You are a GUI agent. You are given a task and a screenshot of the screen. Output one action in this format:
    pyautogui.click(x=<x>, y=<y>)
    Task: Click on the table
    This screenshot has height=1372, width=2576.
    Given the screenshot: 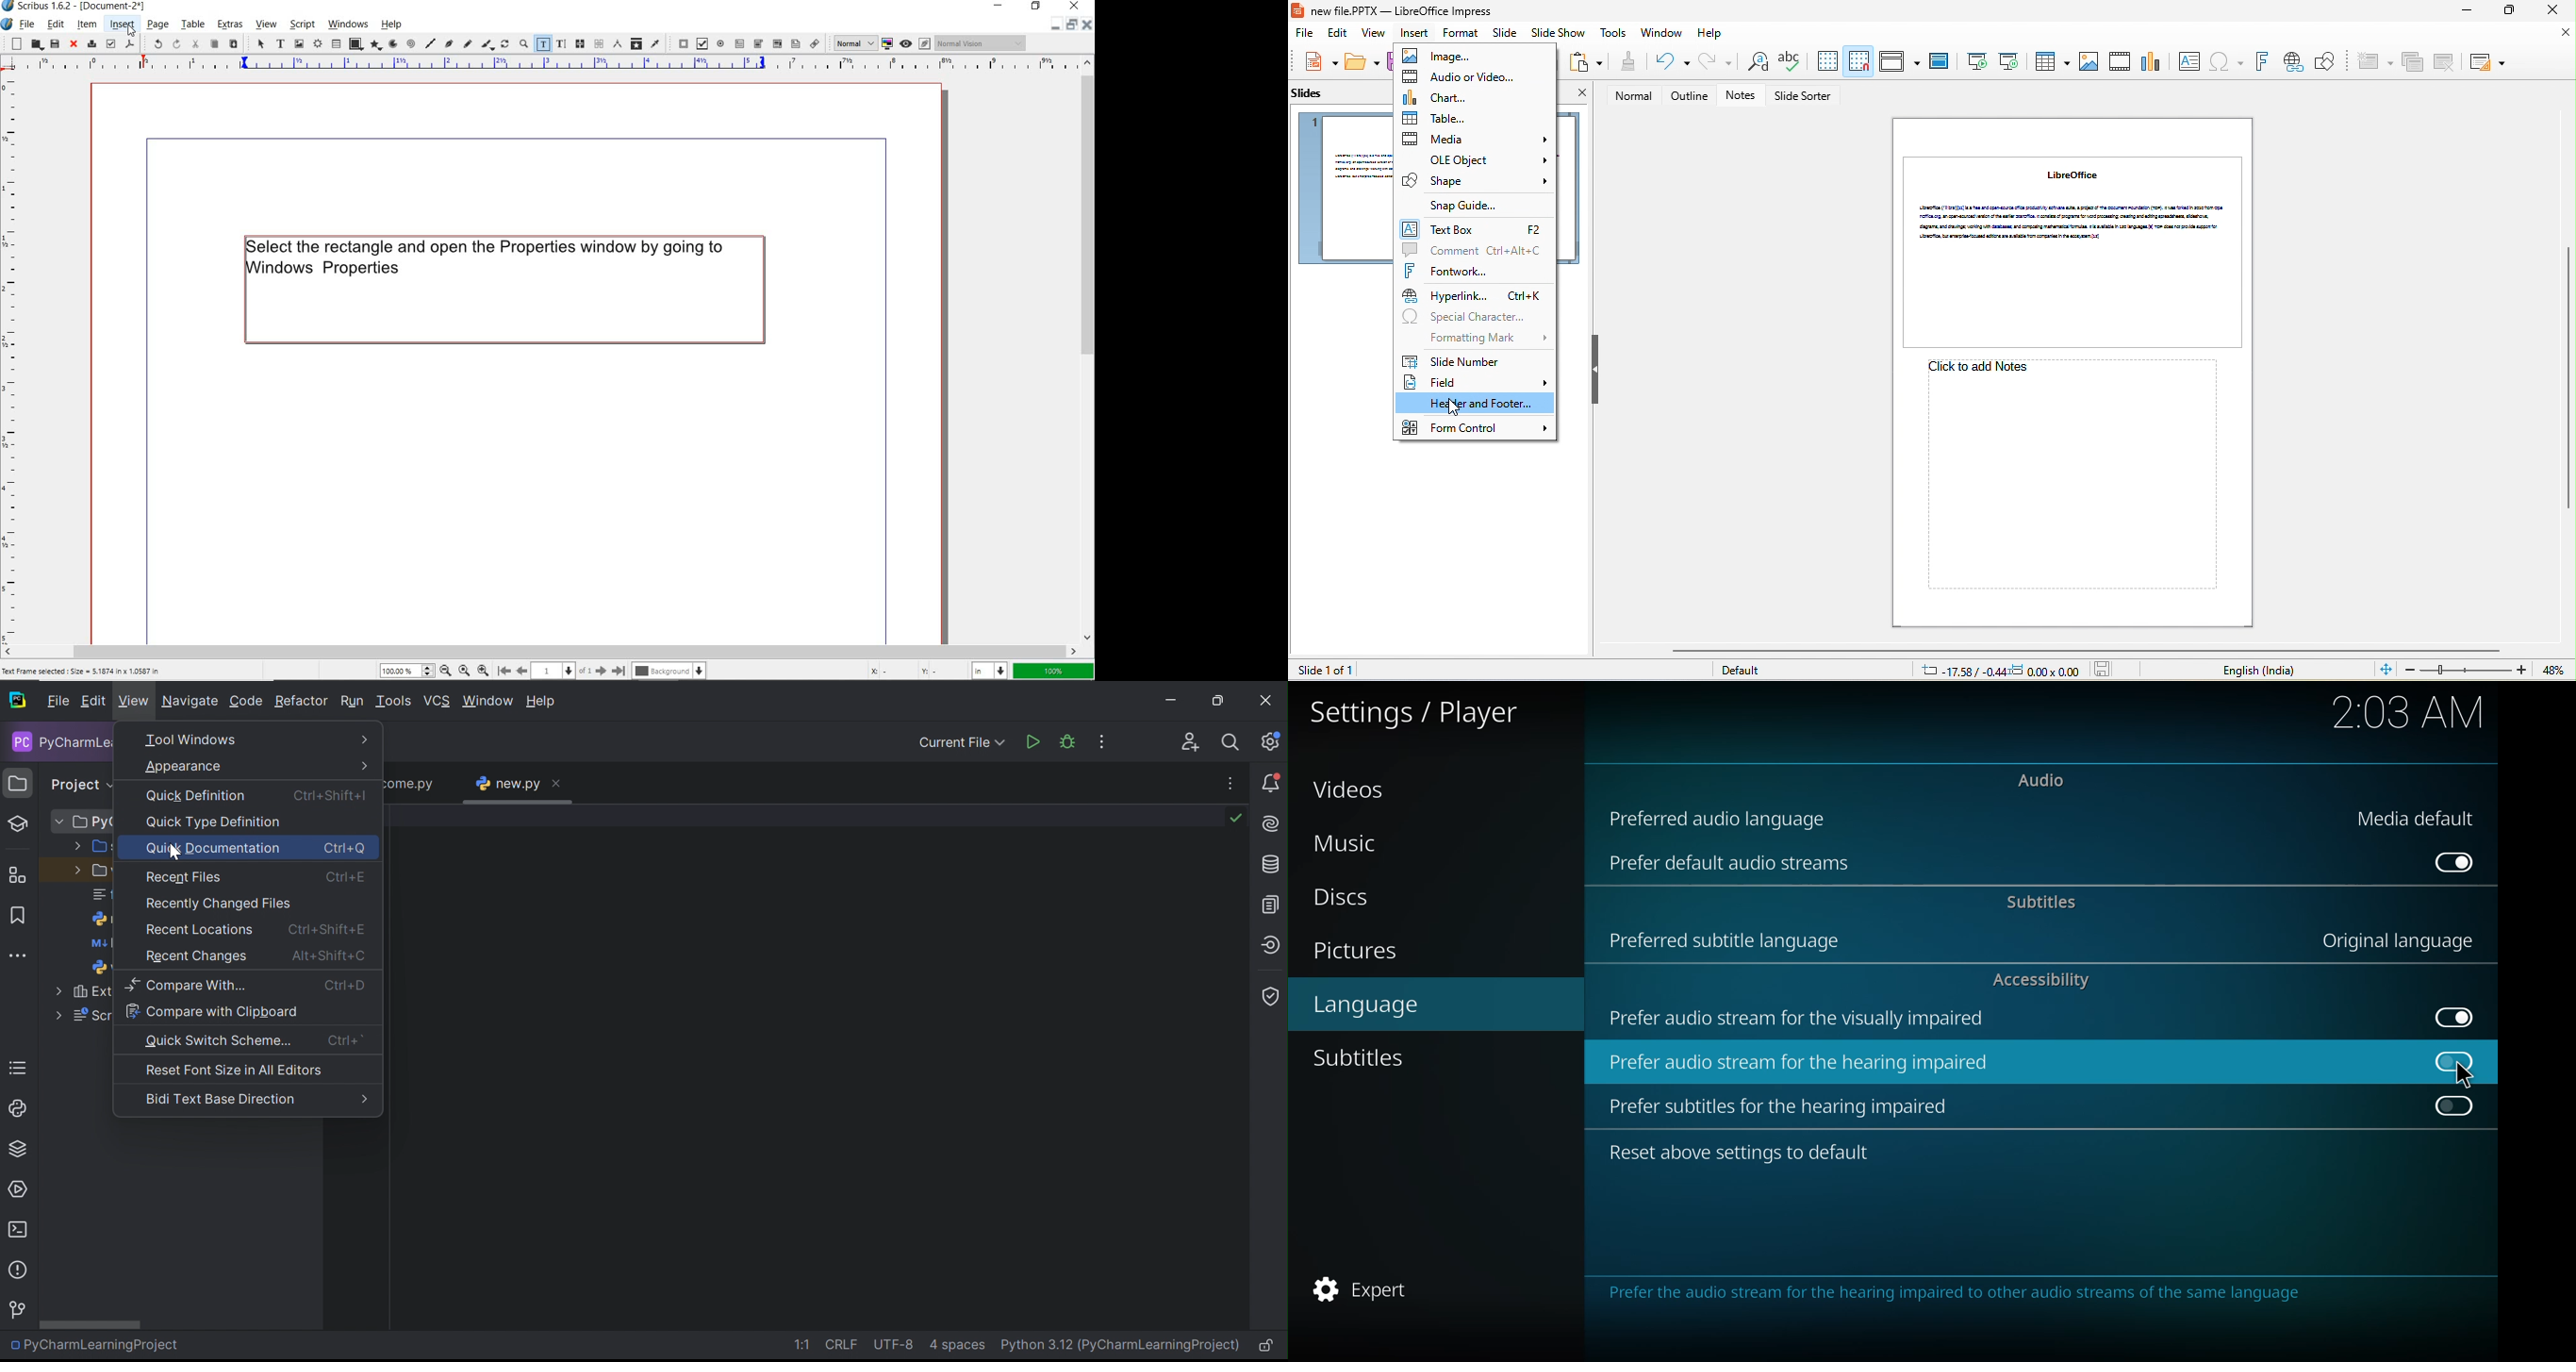 What is the action you would take?
    pyautogui.click(x=1467, y=118)
    